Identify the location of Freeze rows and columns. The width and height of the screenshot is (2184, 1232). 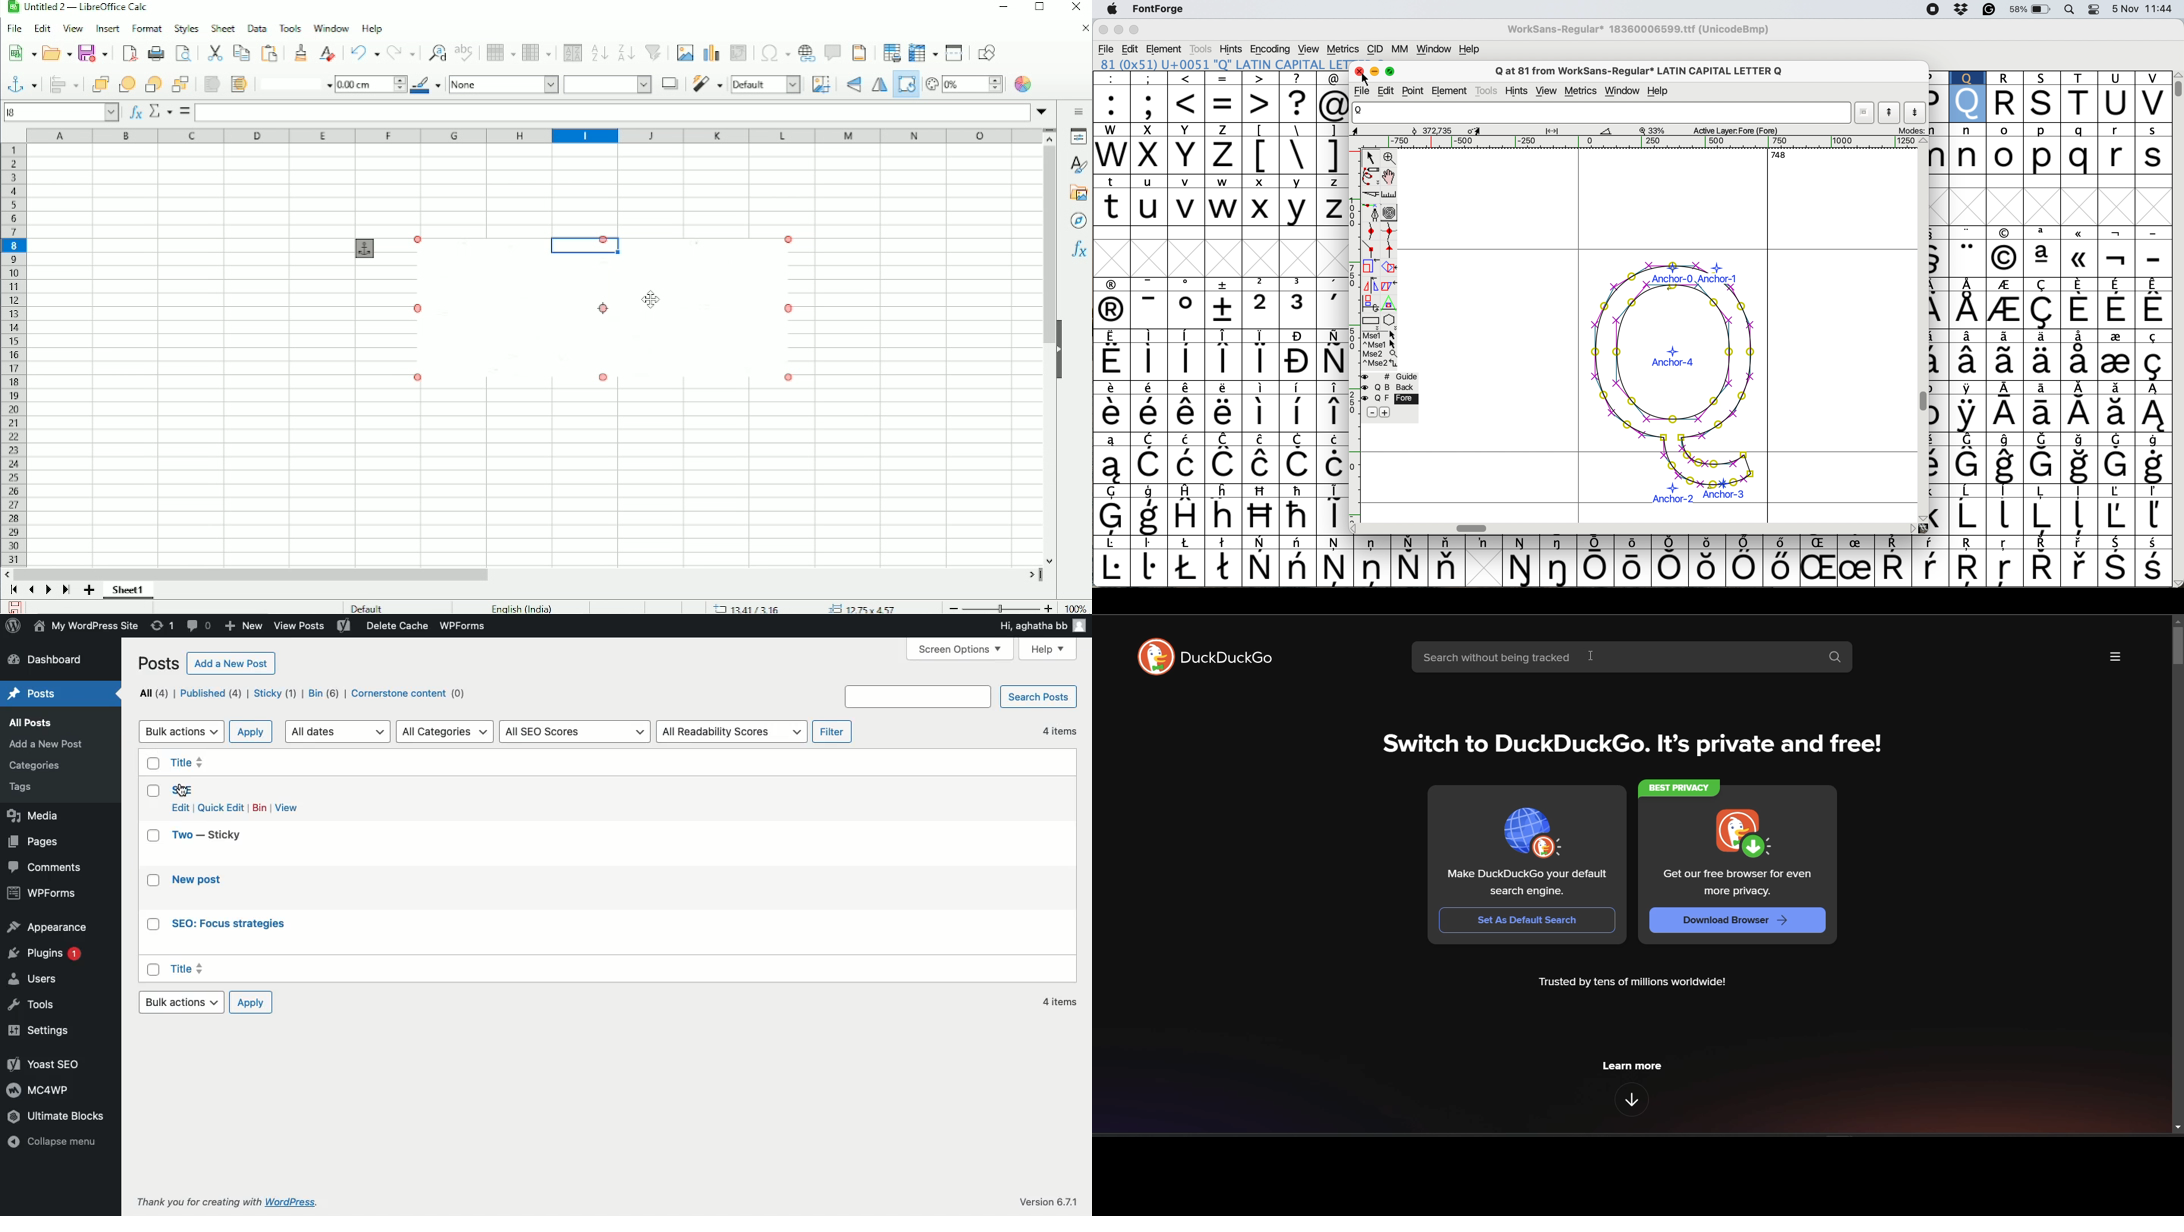
(923, 53).